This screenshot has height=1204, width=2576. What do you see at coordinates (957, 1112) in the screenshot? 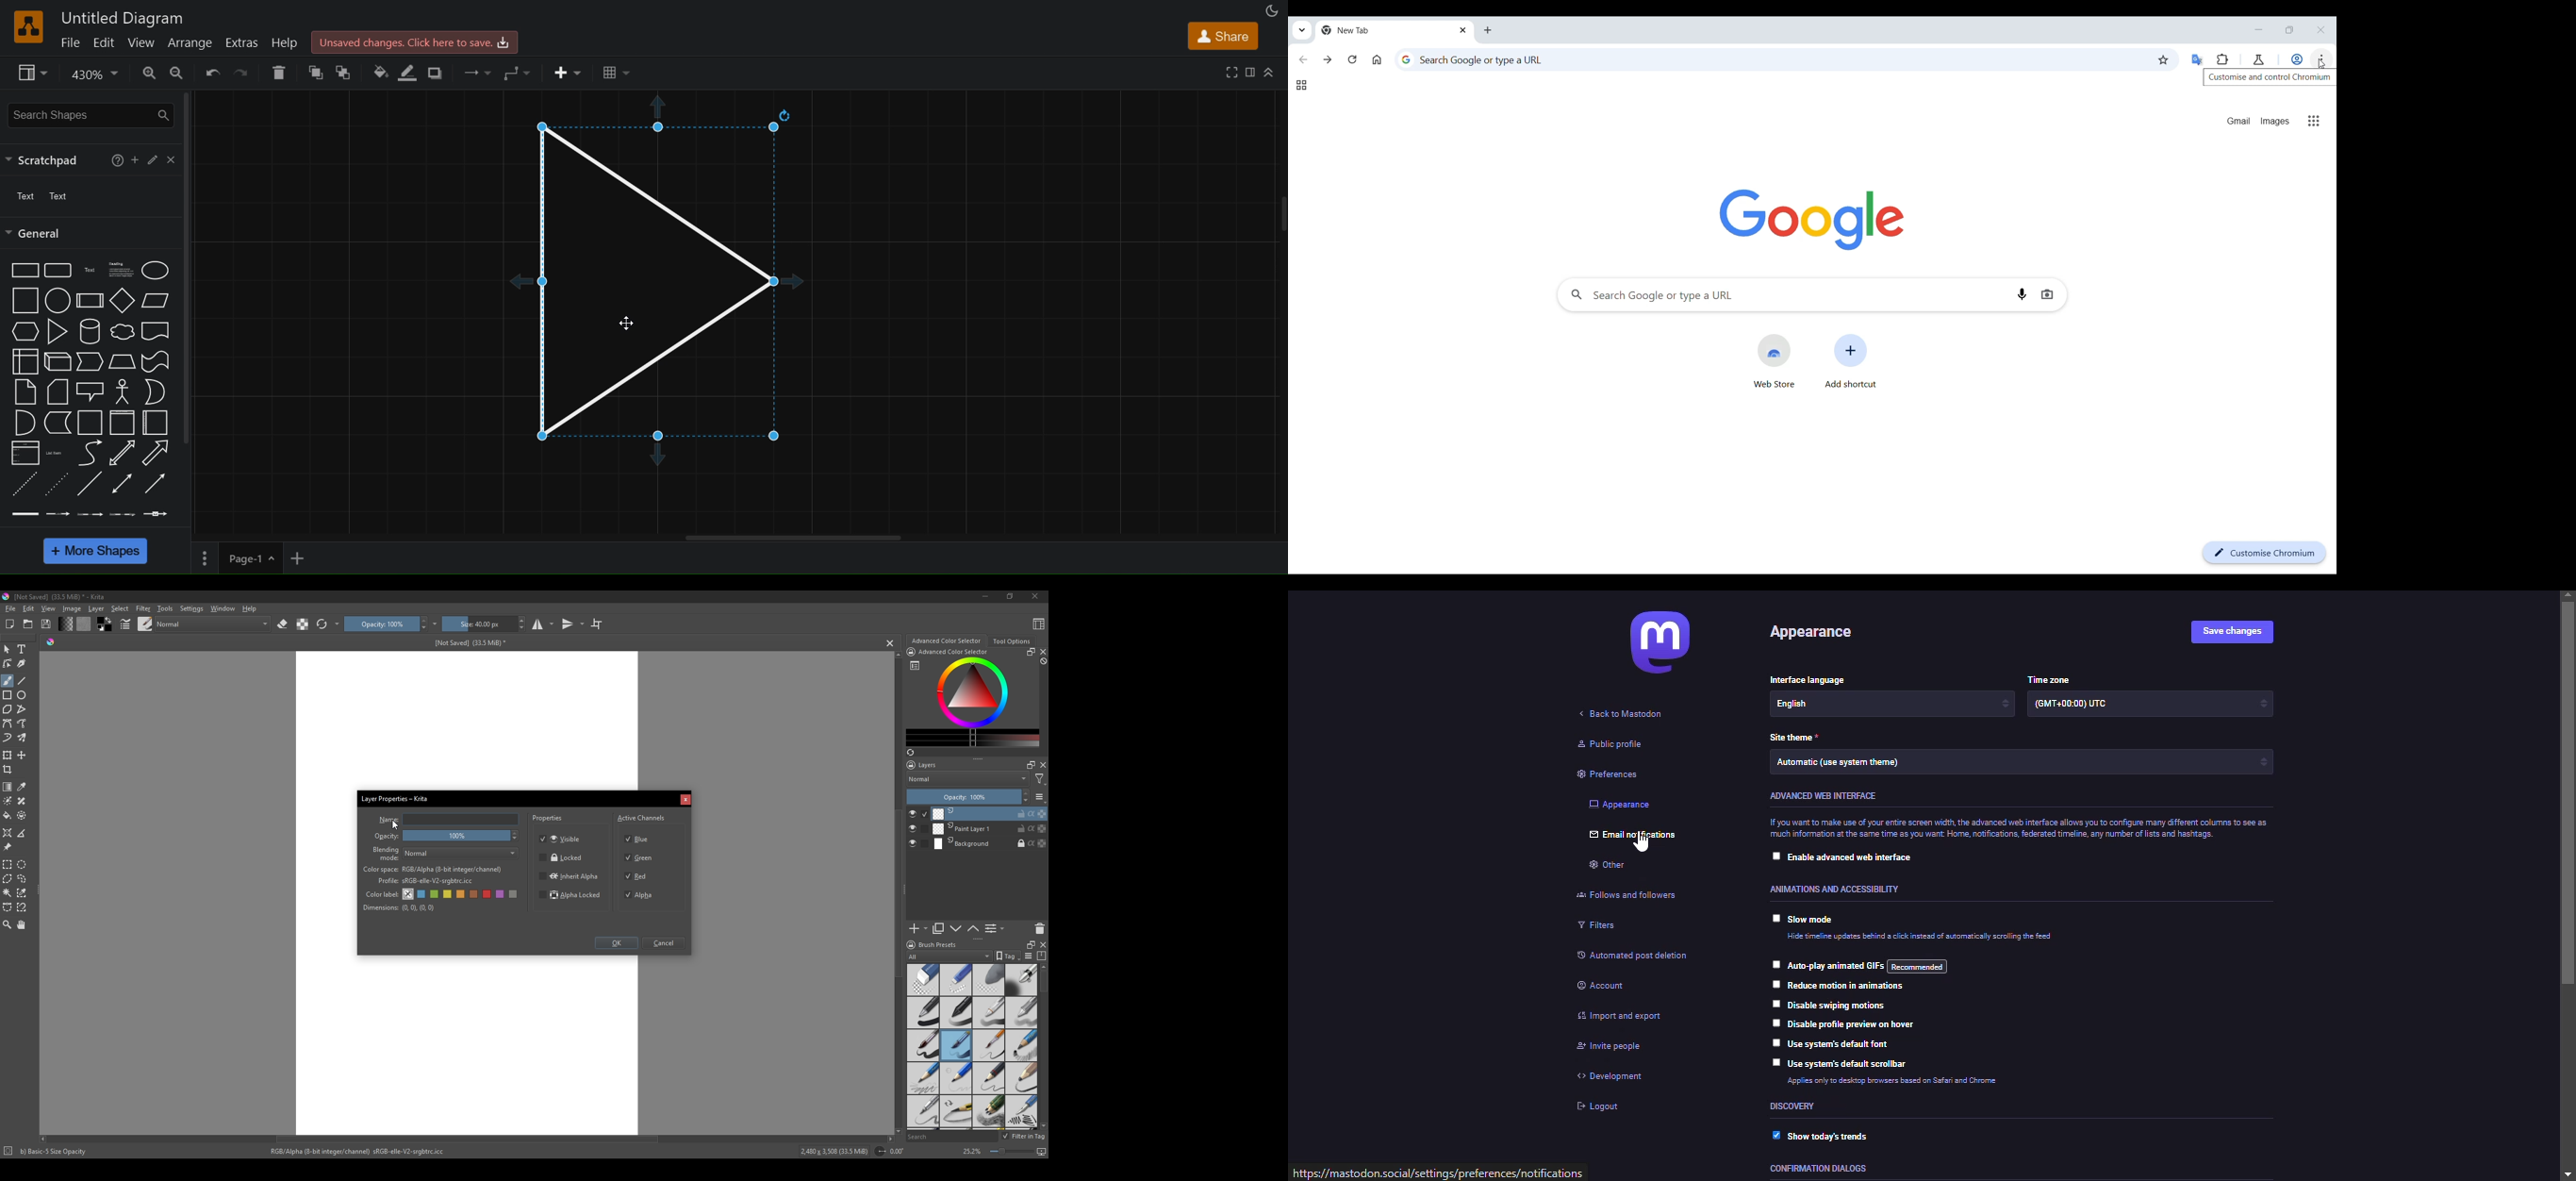
I see `pencil` at bounding box center [957, 1112].